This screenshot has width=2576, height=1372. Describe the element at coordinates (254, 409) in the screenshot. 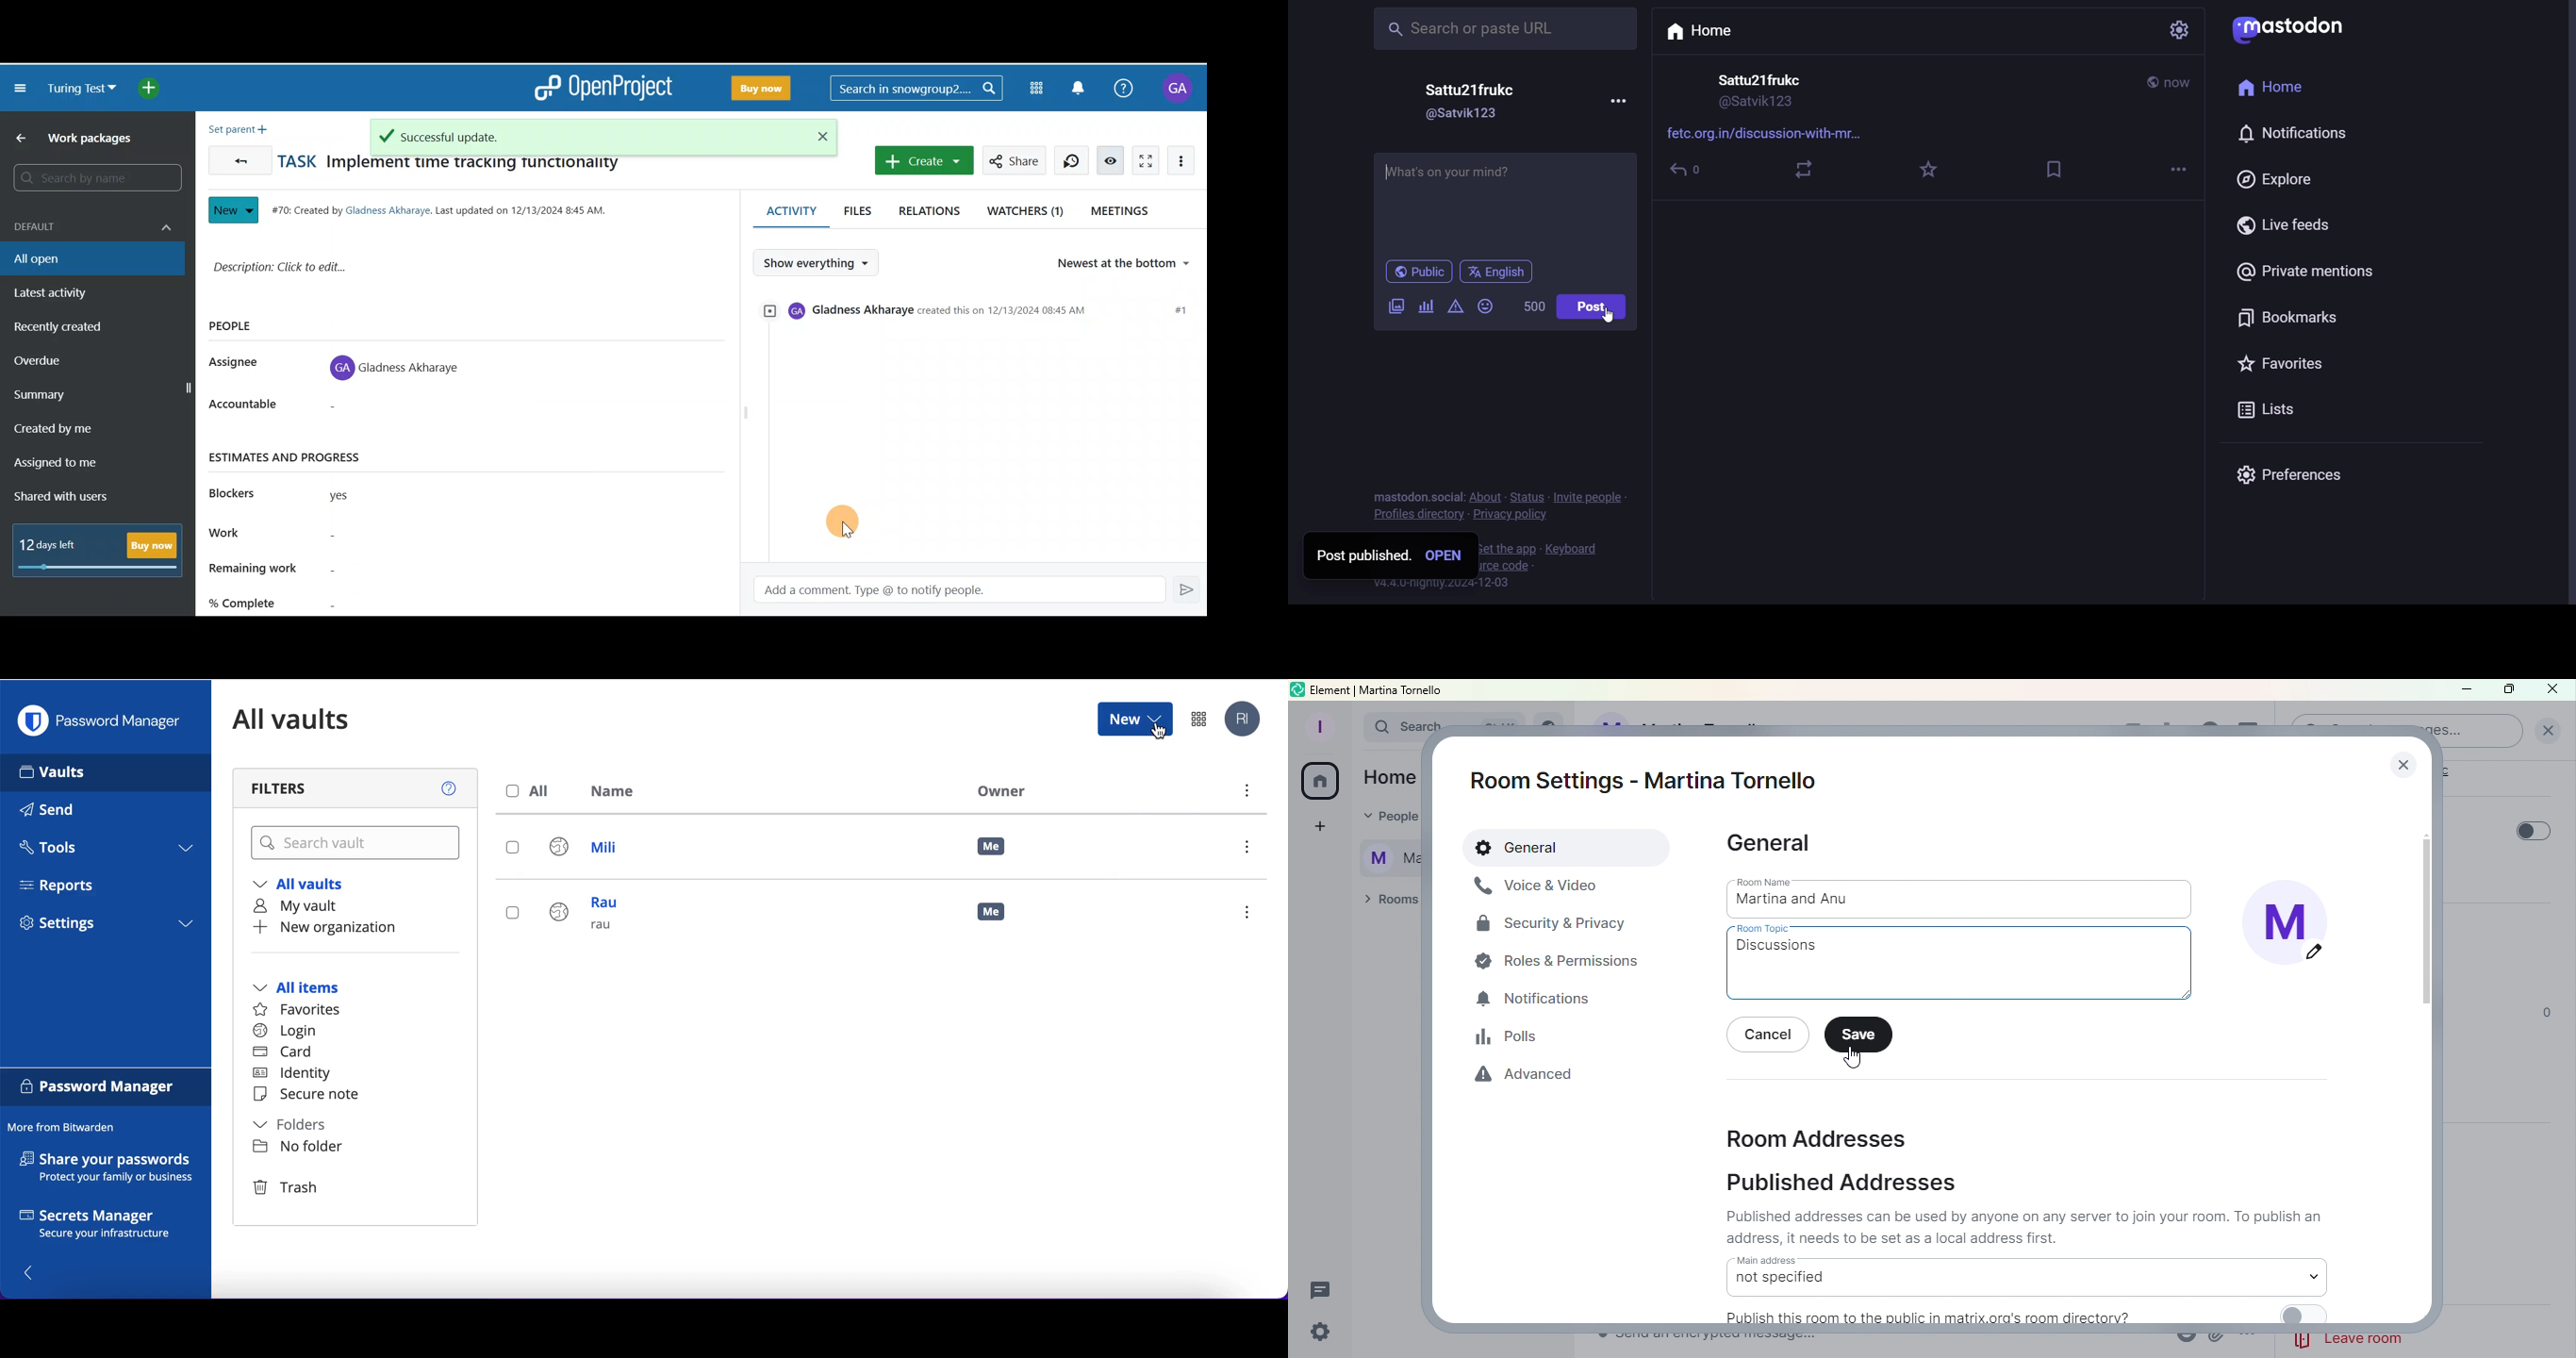

I see `Accountable` at that location.